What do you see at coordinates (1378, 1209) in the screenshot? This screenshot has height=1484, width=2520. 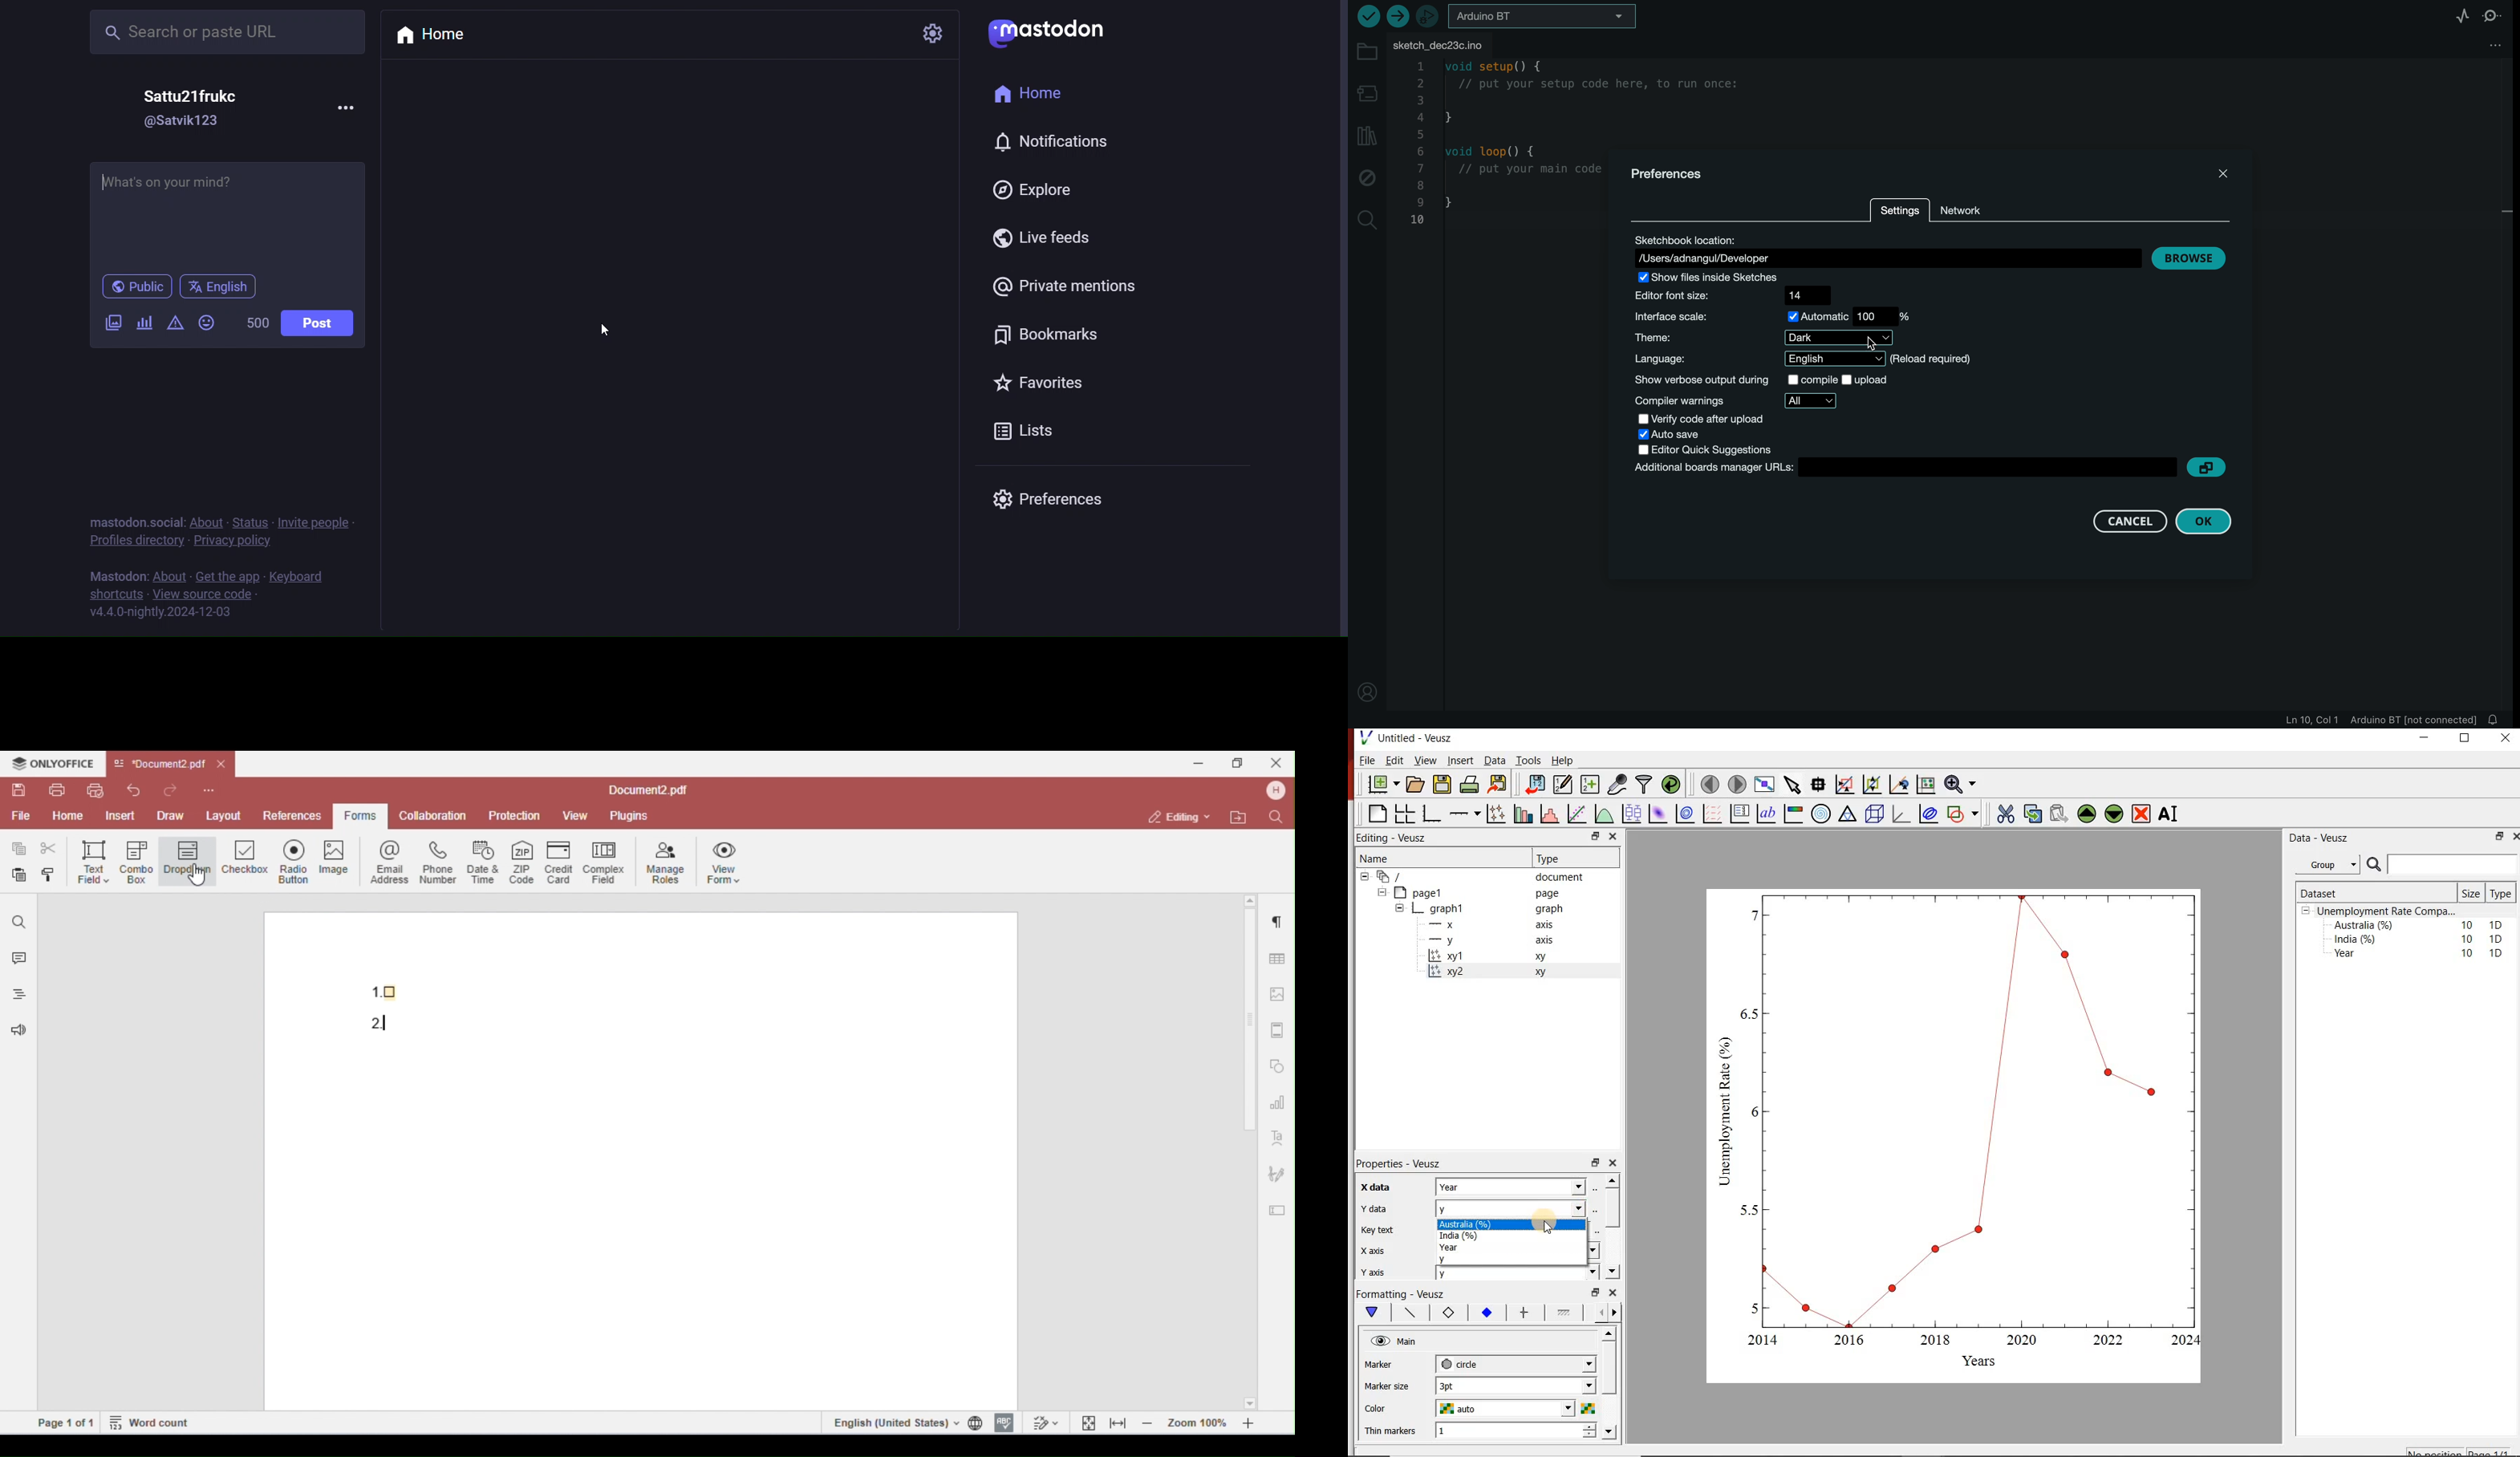 I see `y data` at bounding box center [1378, 1209].